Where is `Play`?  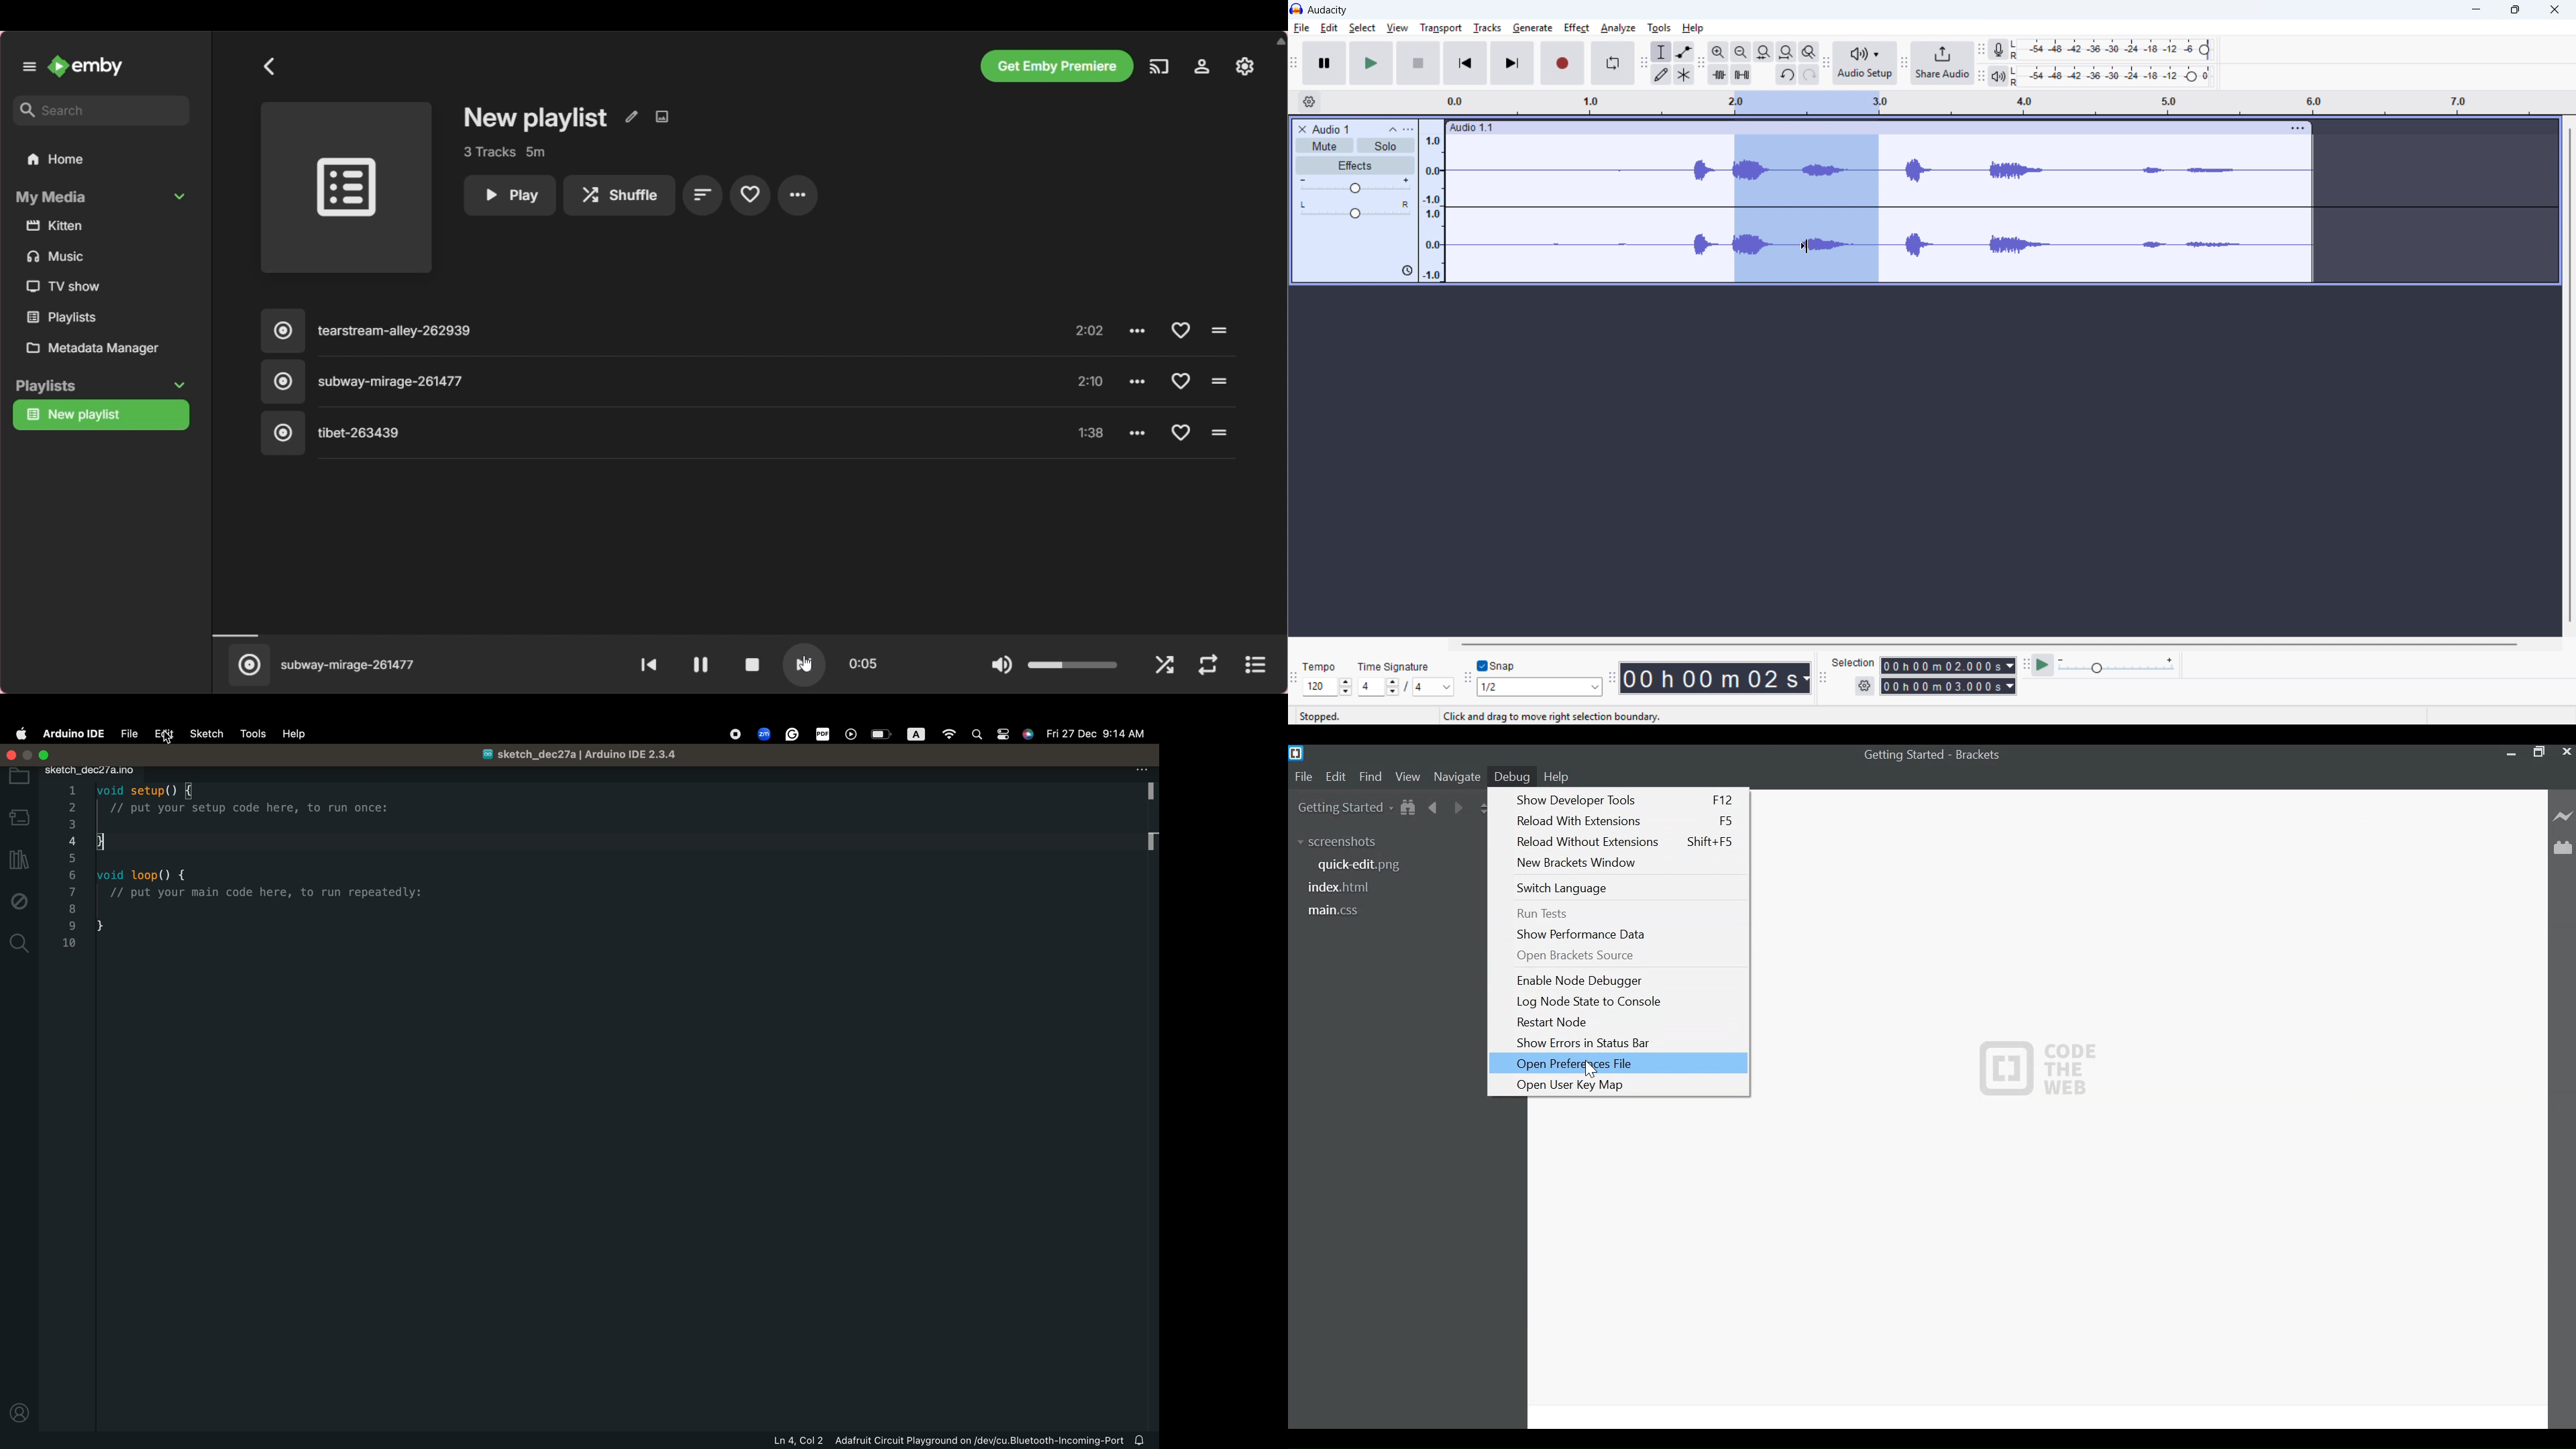
Play is located at coordinates (1371, 63).